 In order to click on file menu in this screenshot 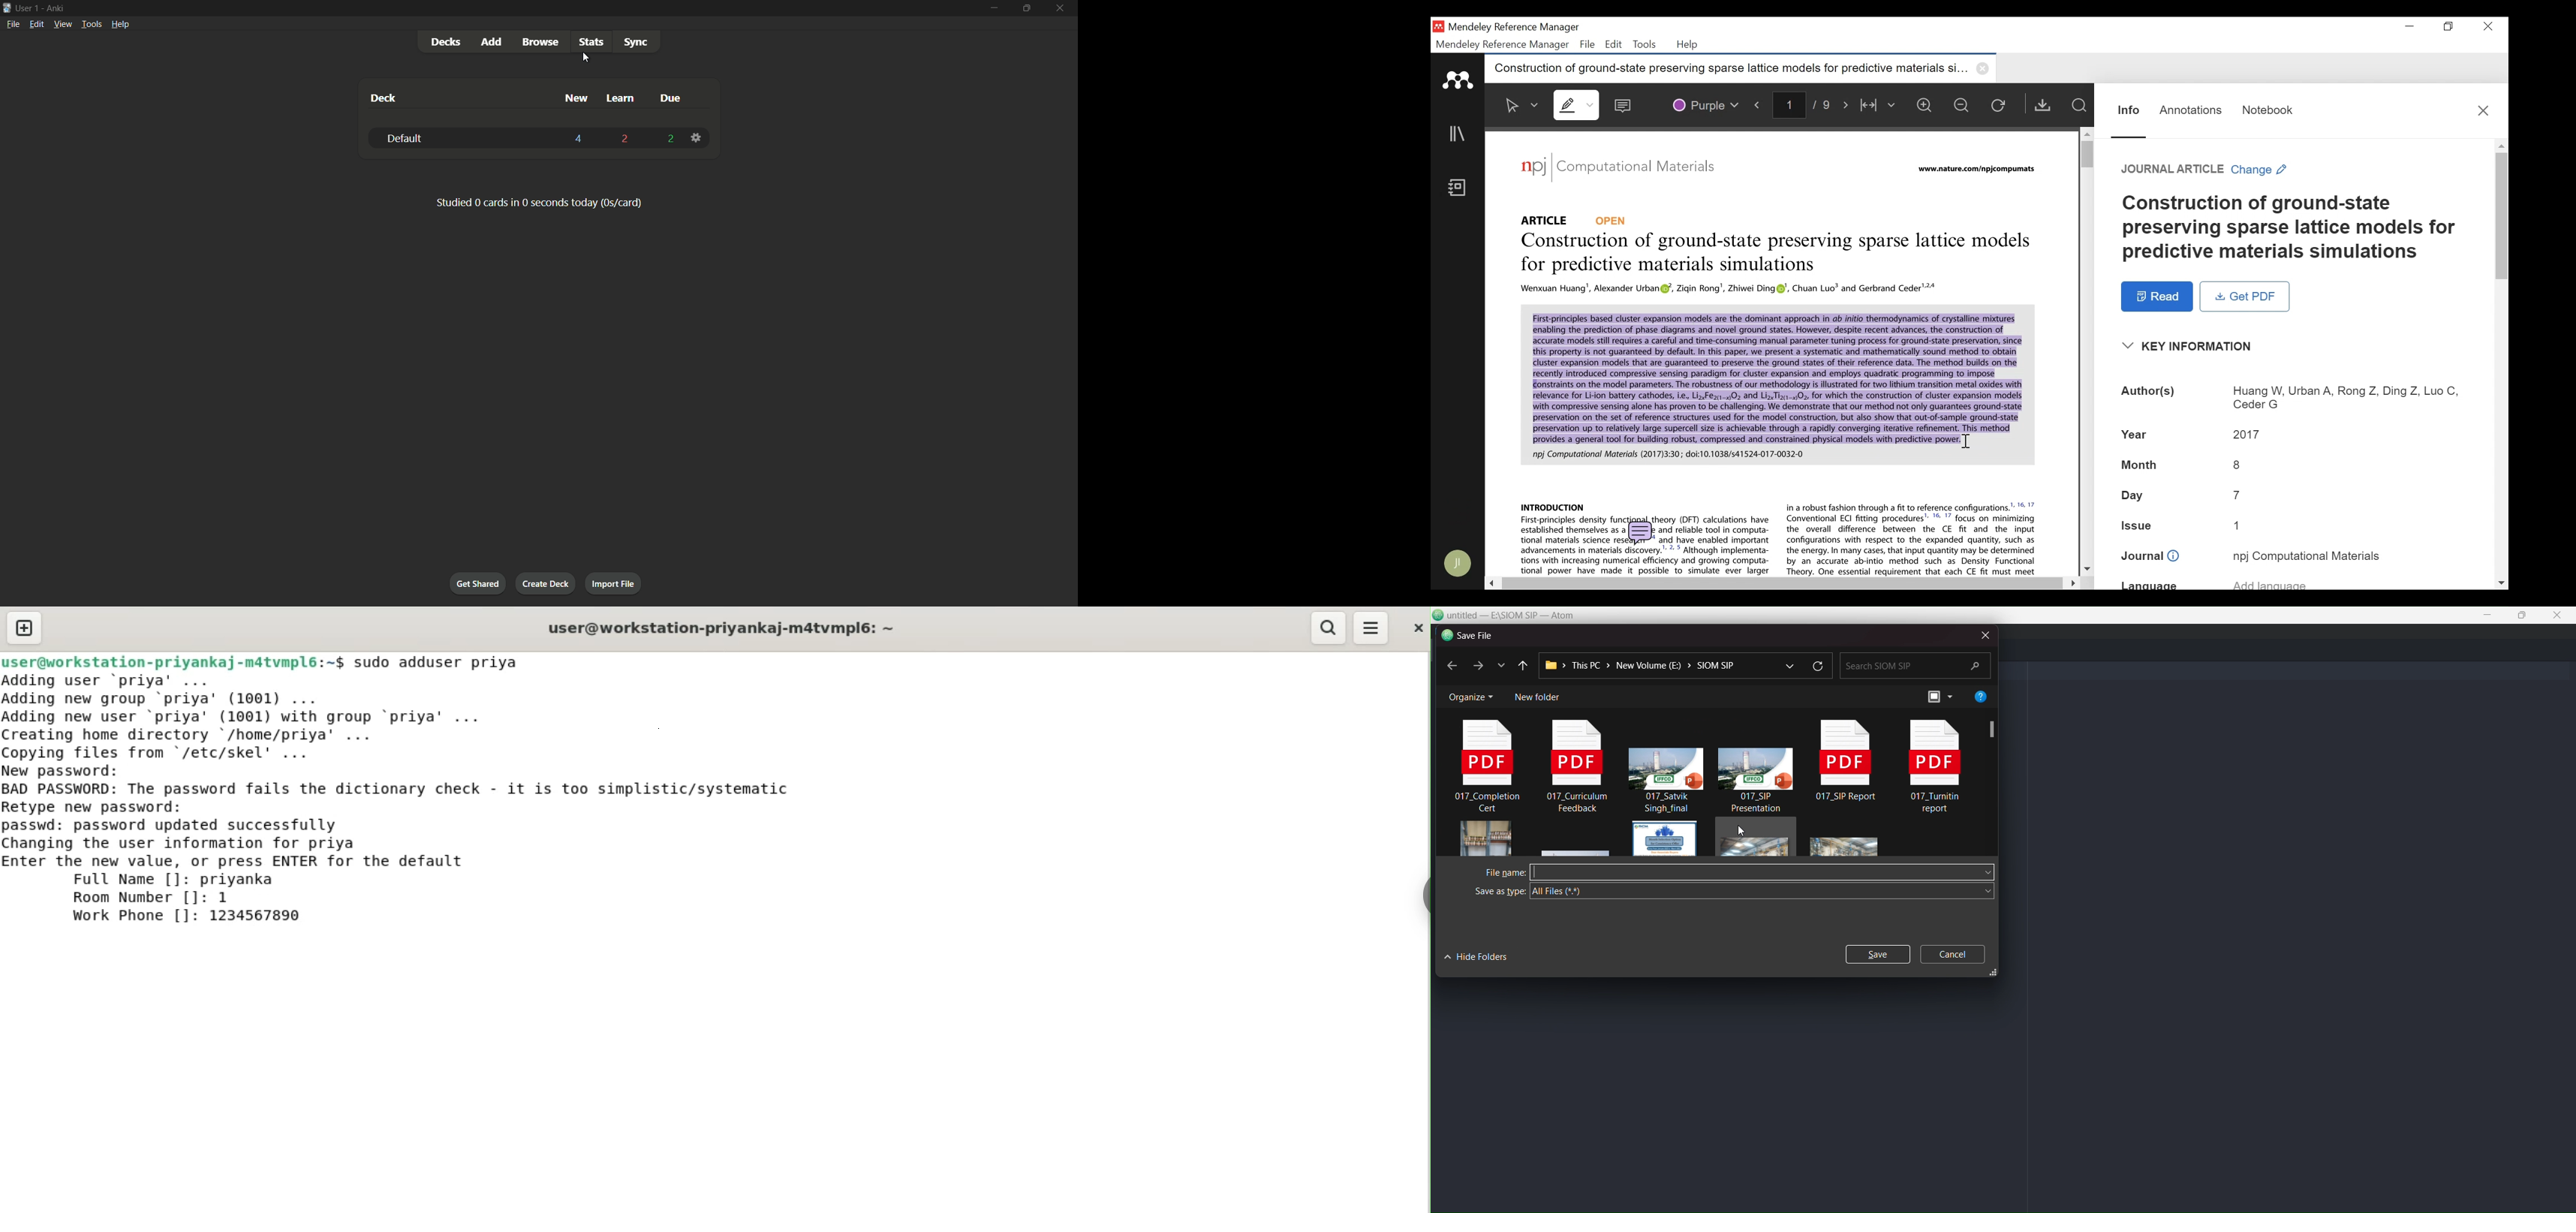, I will do `click(12, 25)`.